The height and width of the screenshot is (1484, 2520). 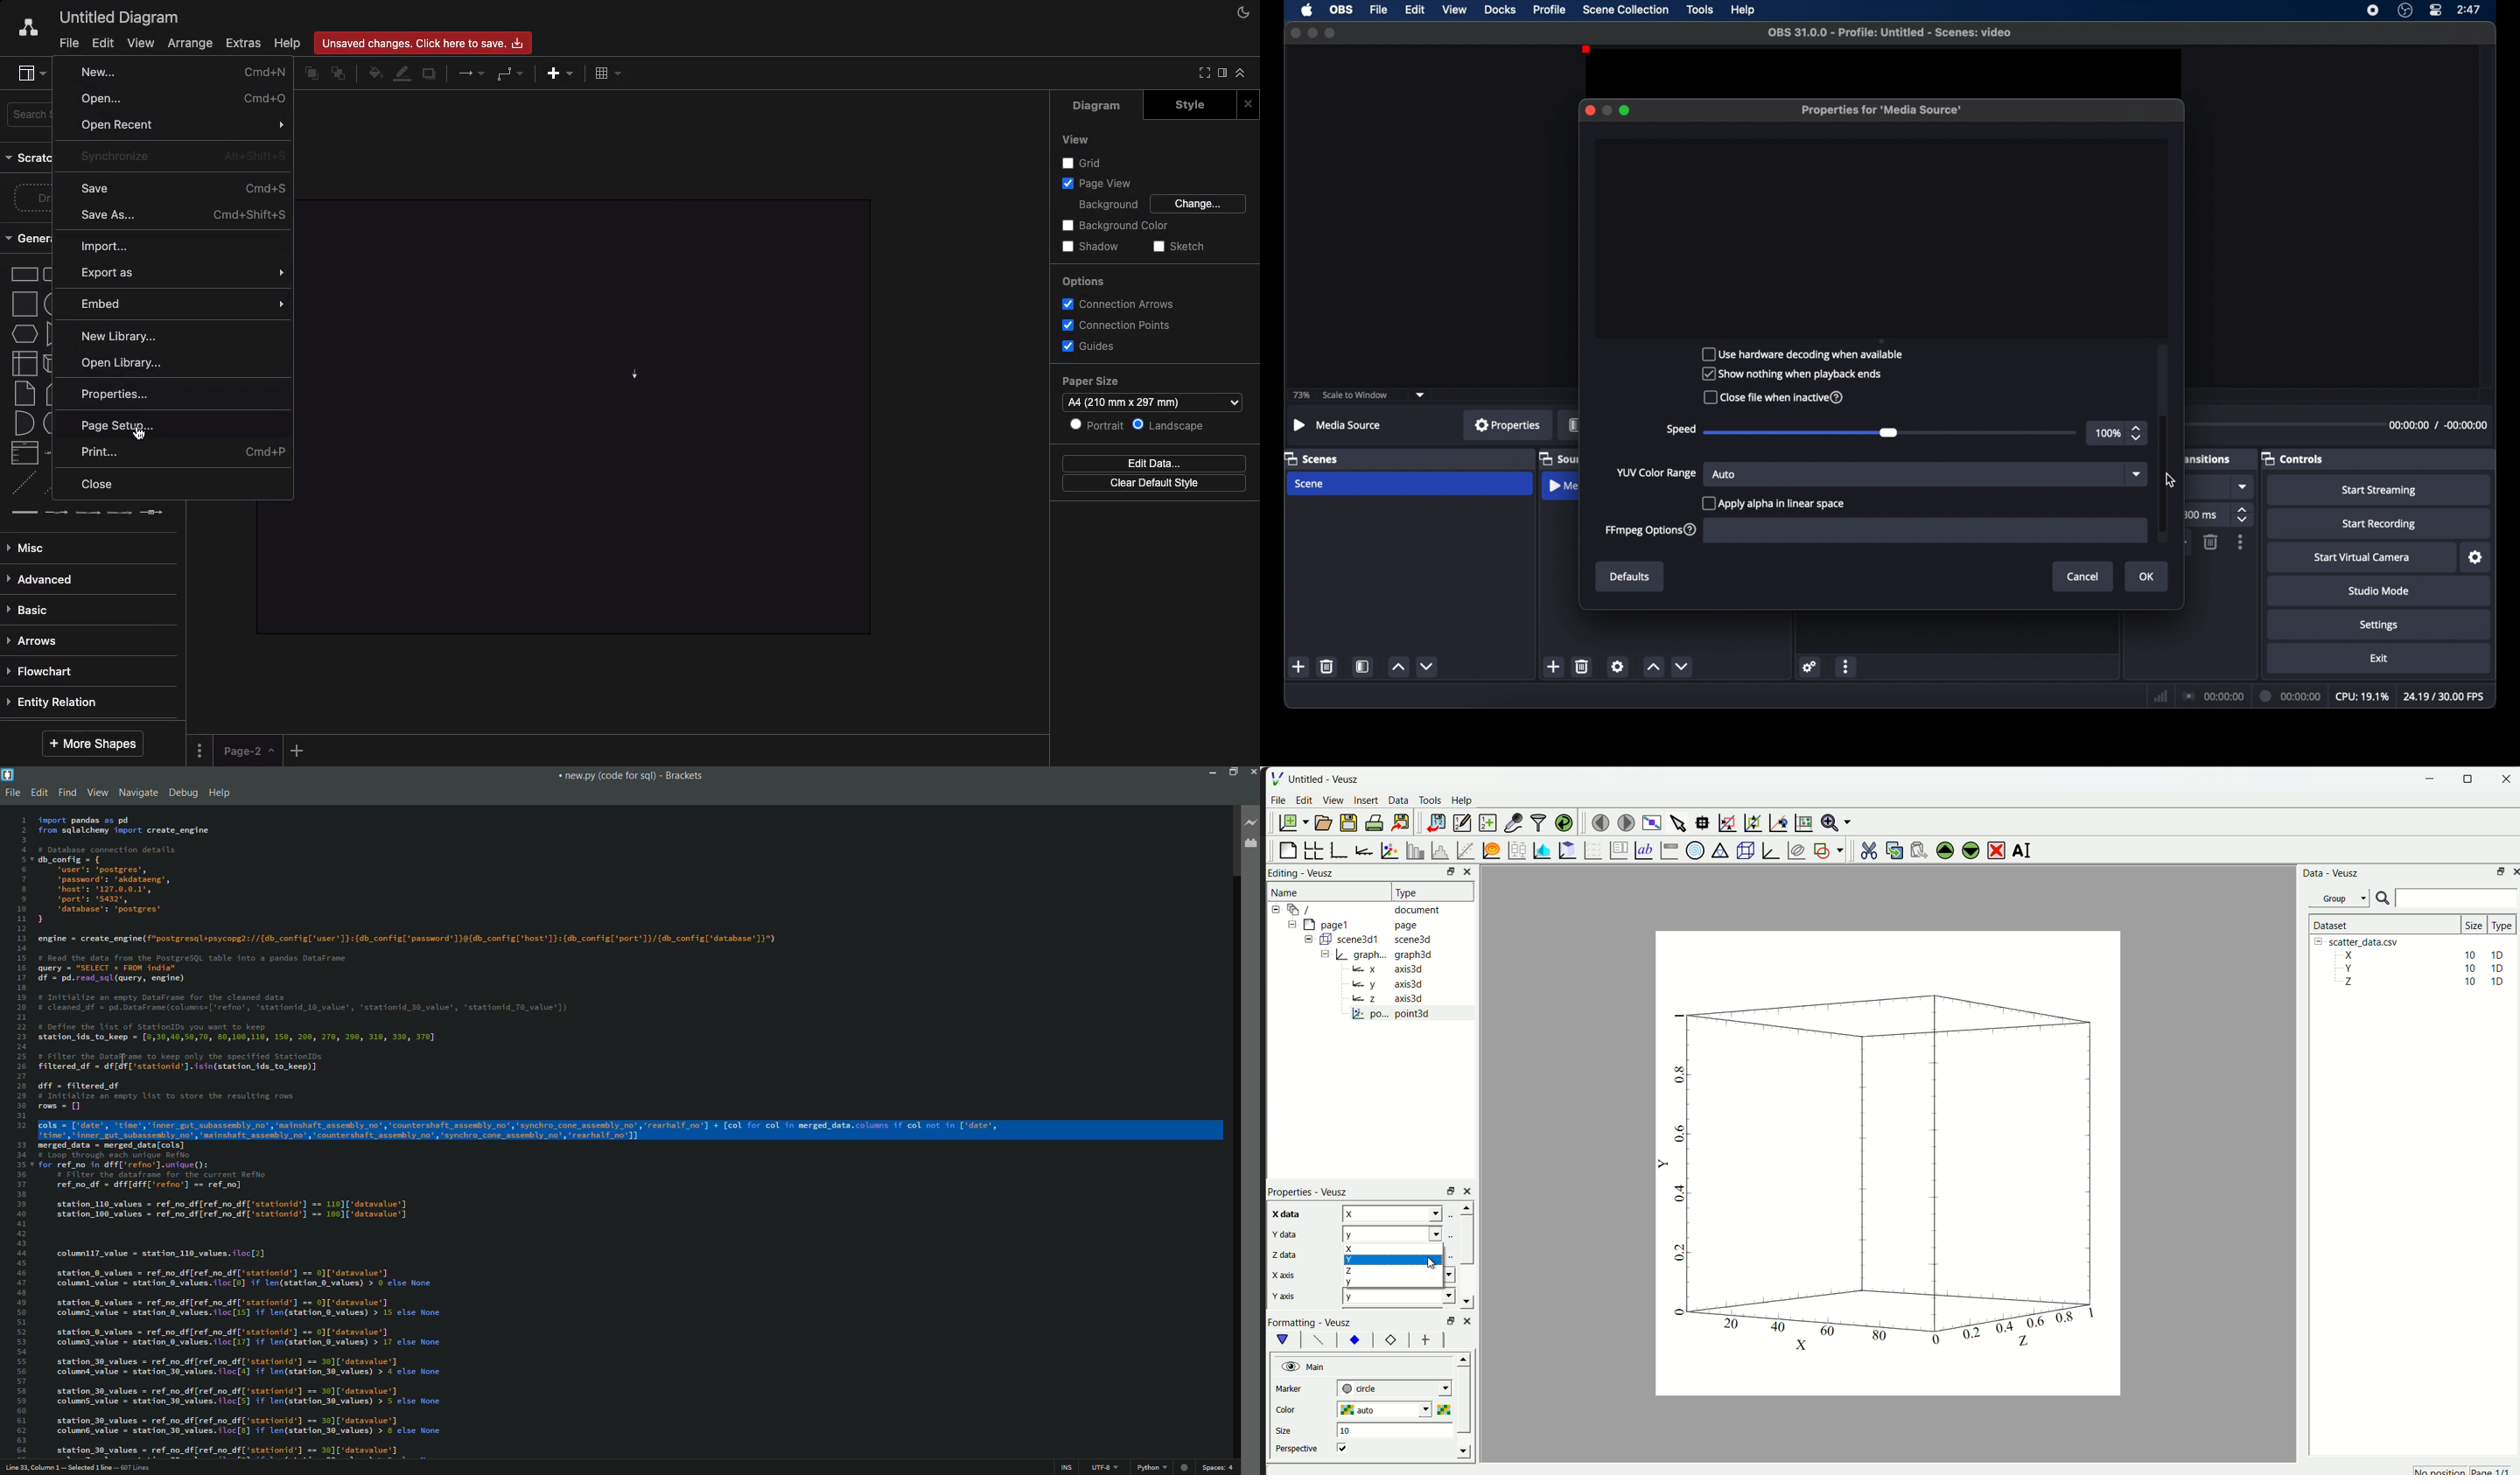 I want to click on delete, so click(x=1582, y=666).